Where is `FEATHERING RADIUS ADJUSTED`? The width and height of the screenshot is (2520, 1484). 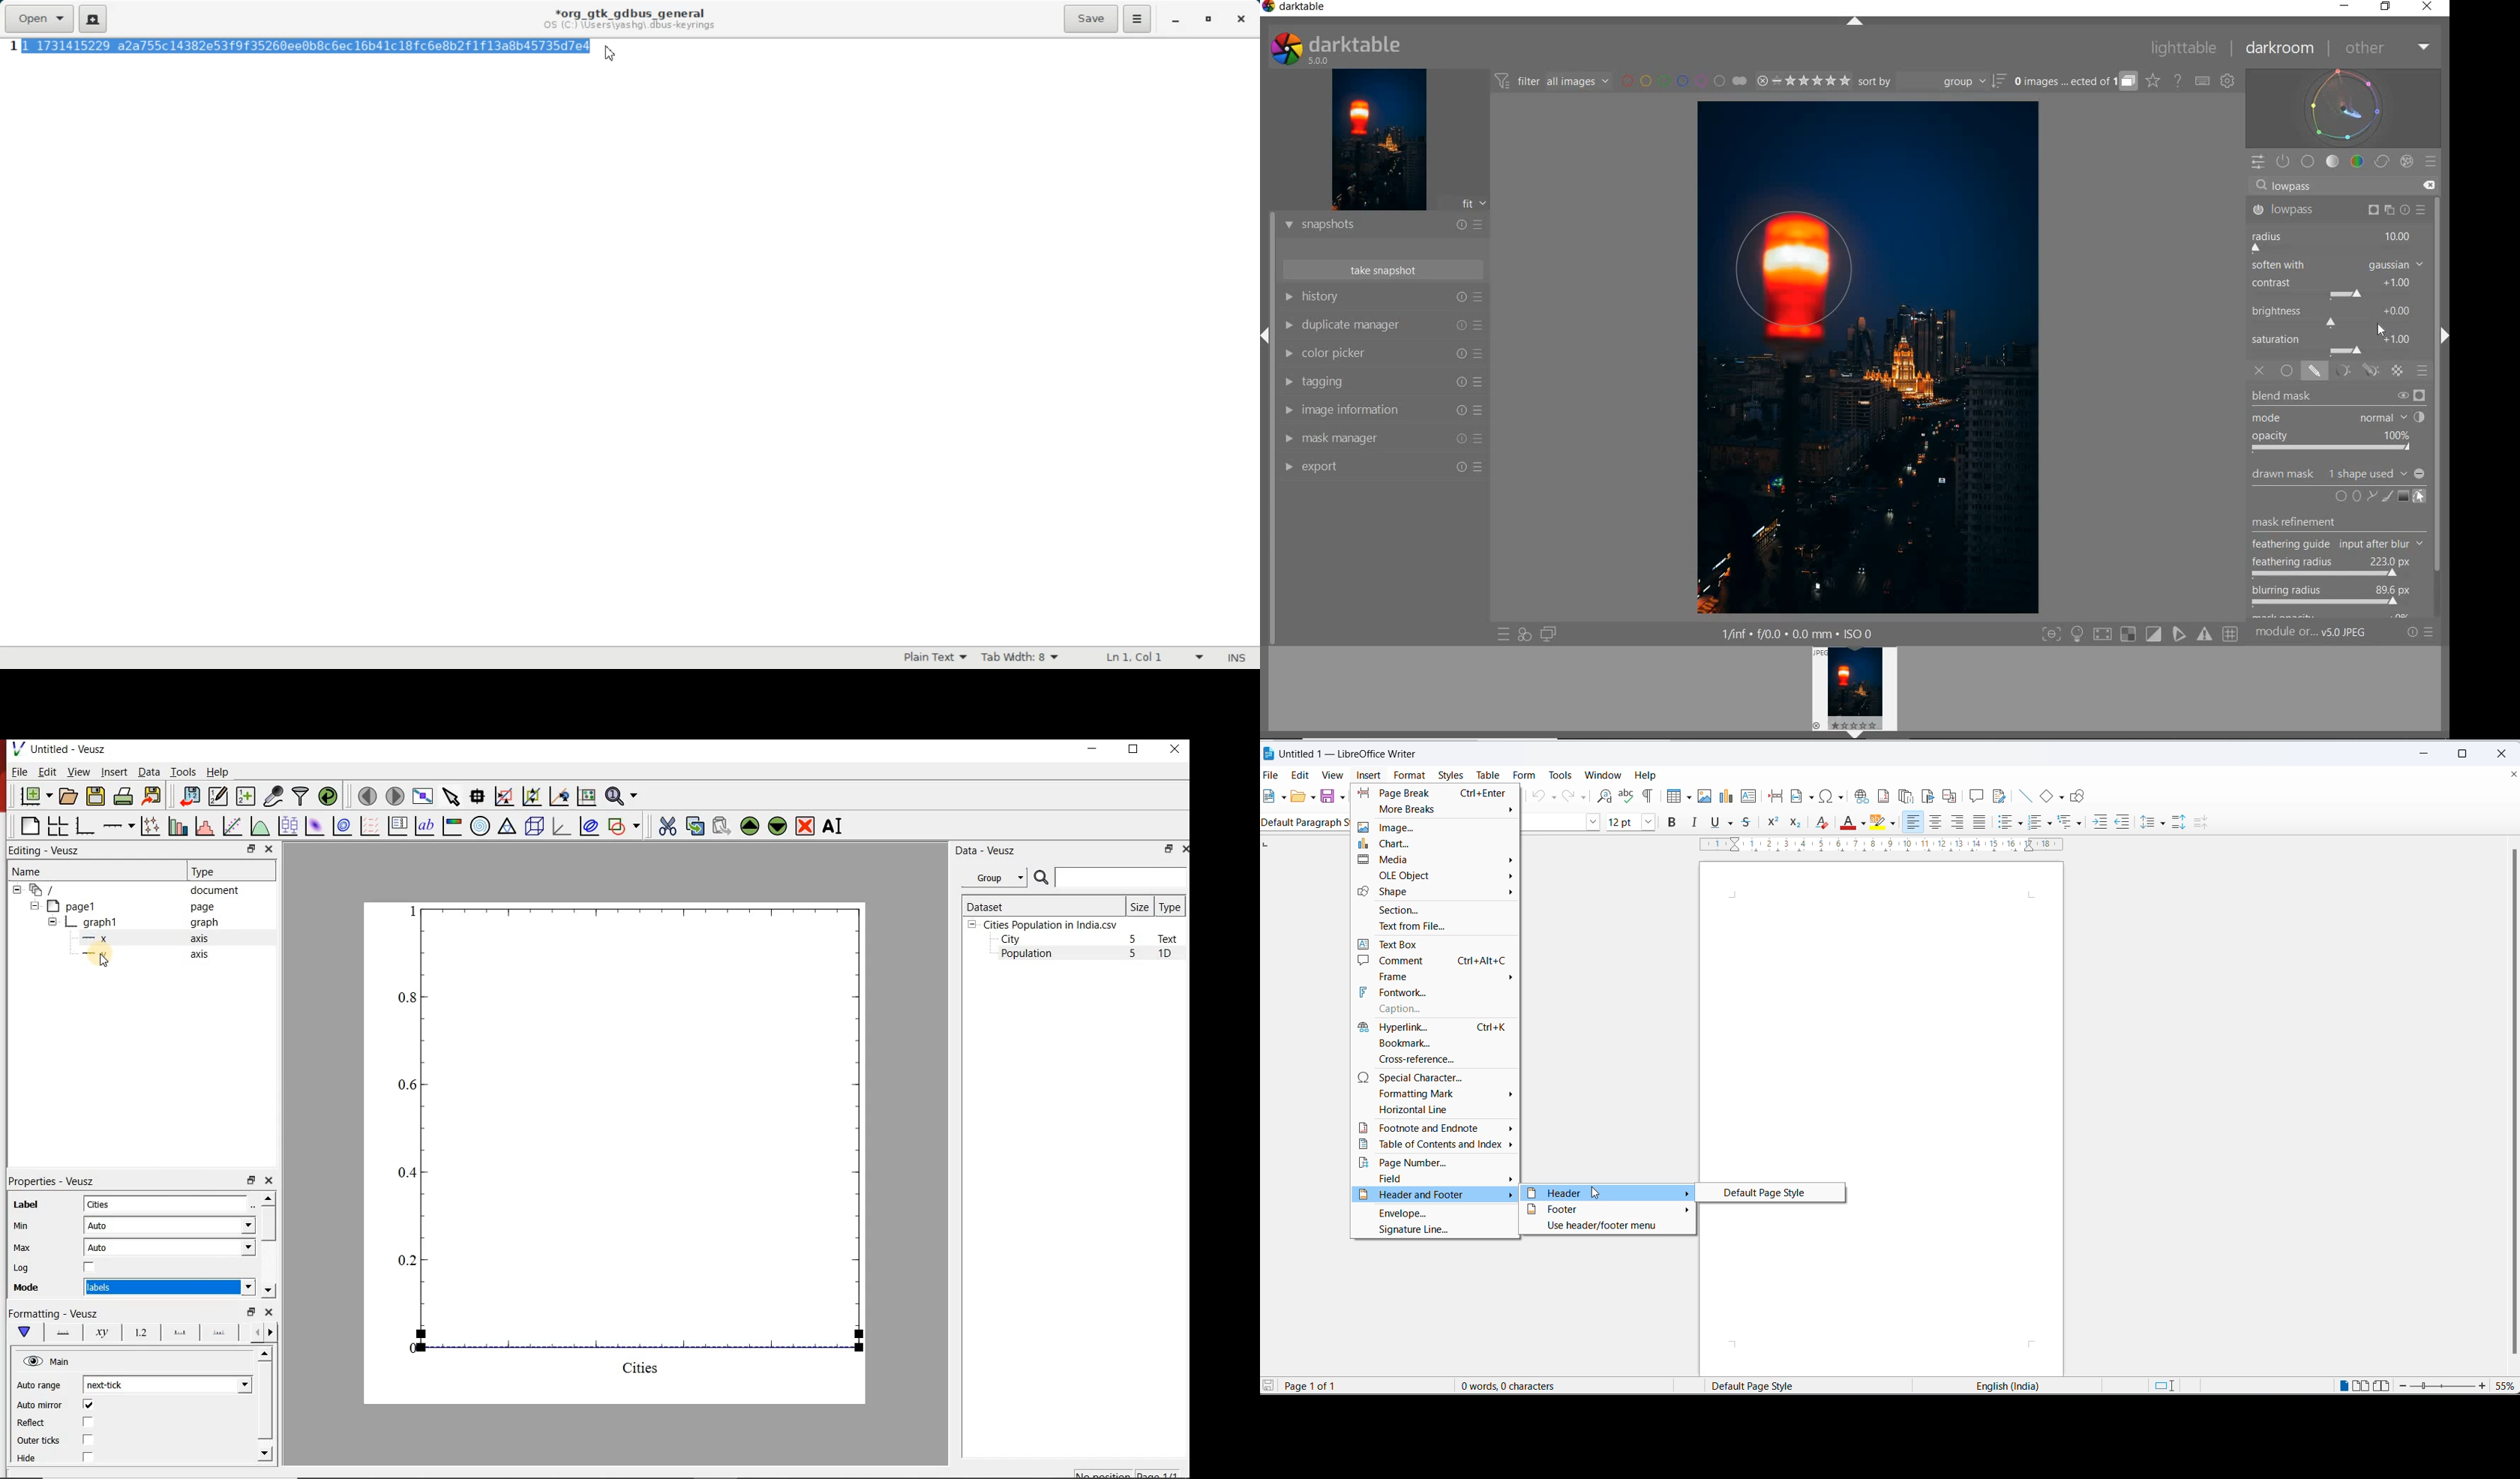 FEATHERING RADIUS ADJUSTED is located at coordinates (2335, 566).